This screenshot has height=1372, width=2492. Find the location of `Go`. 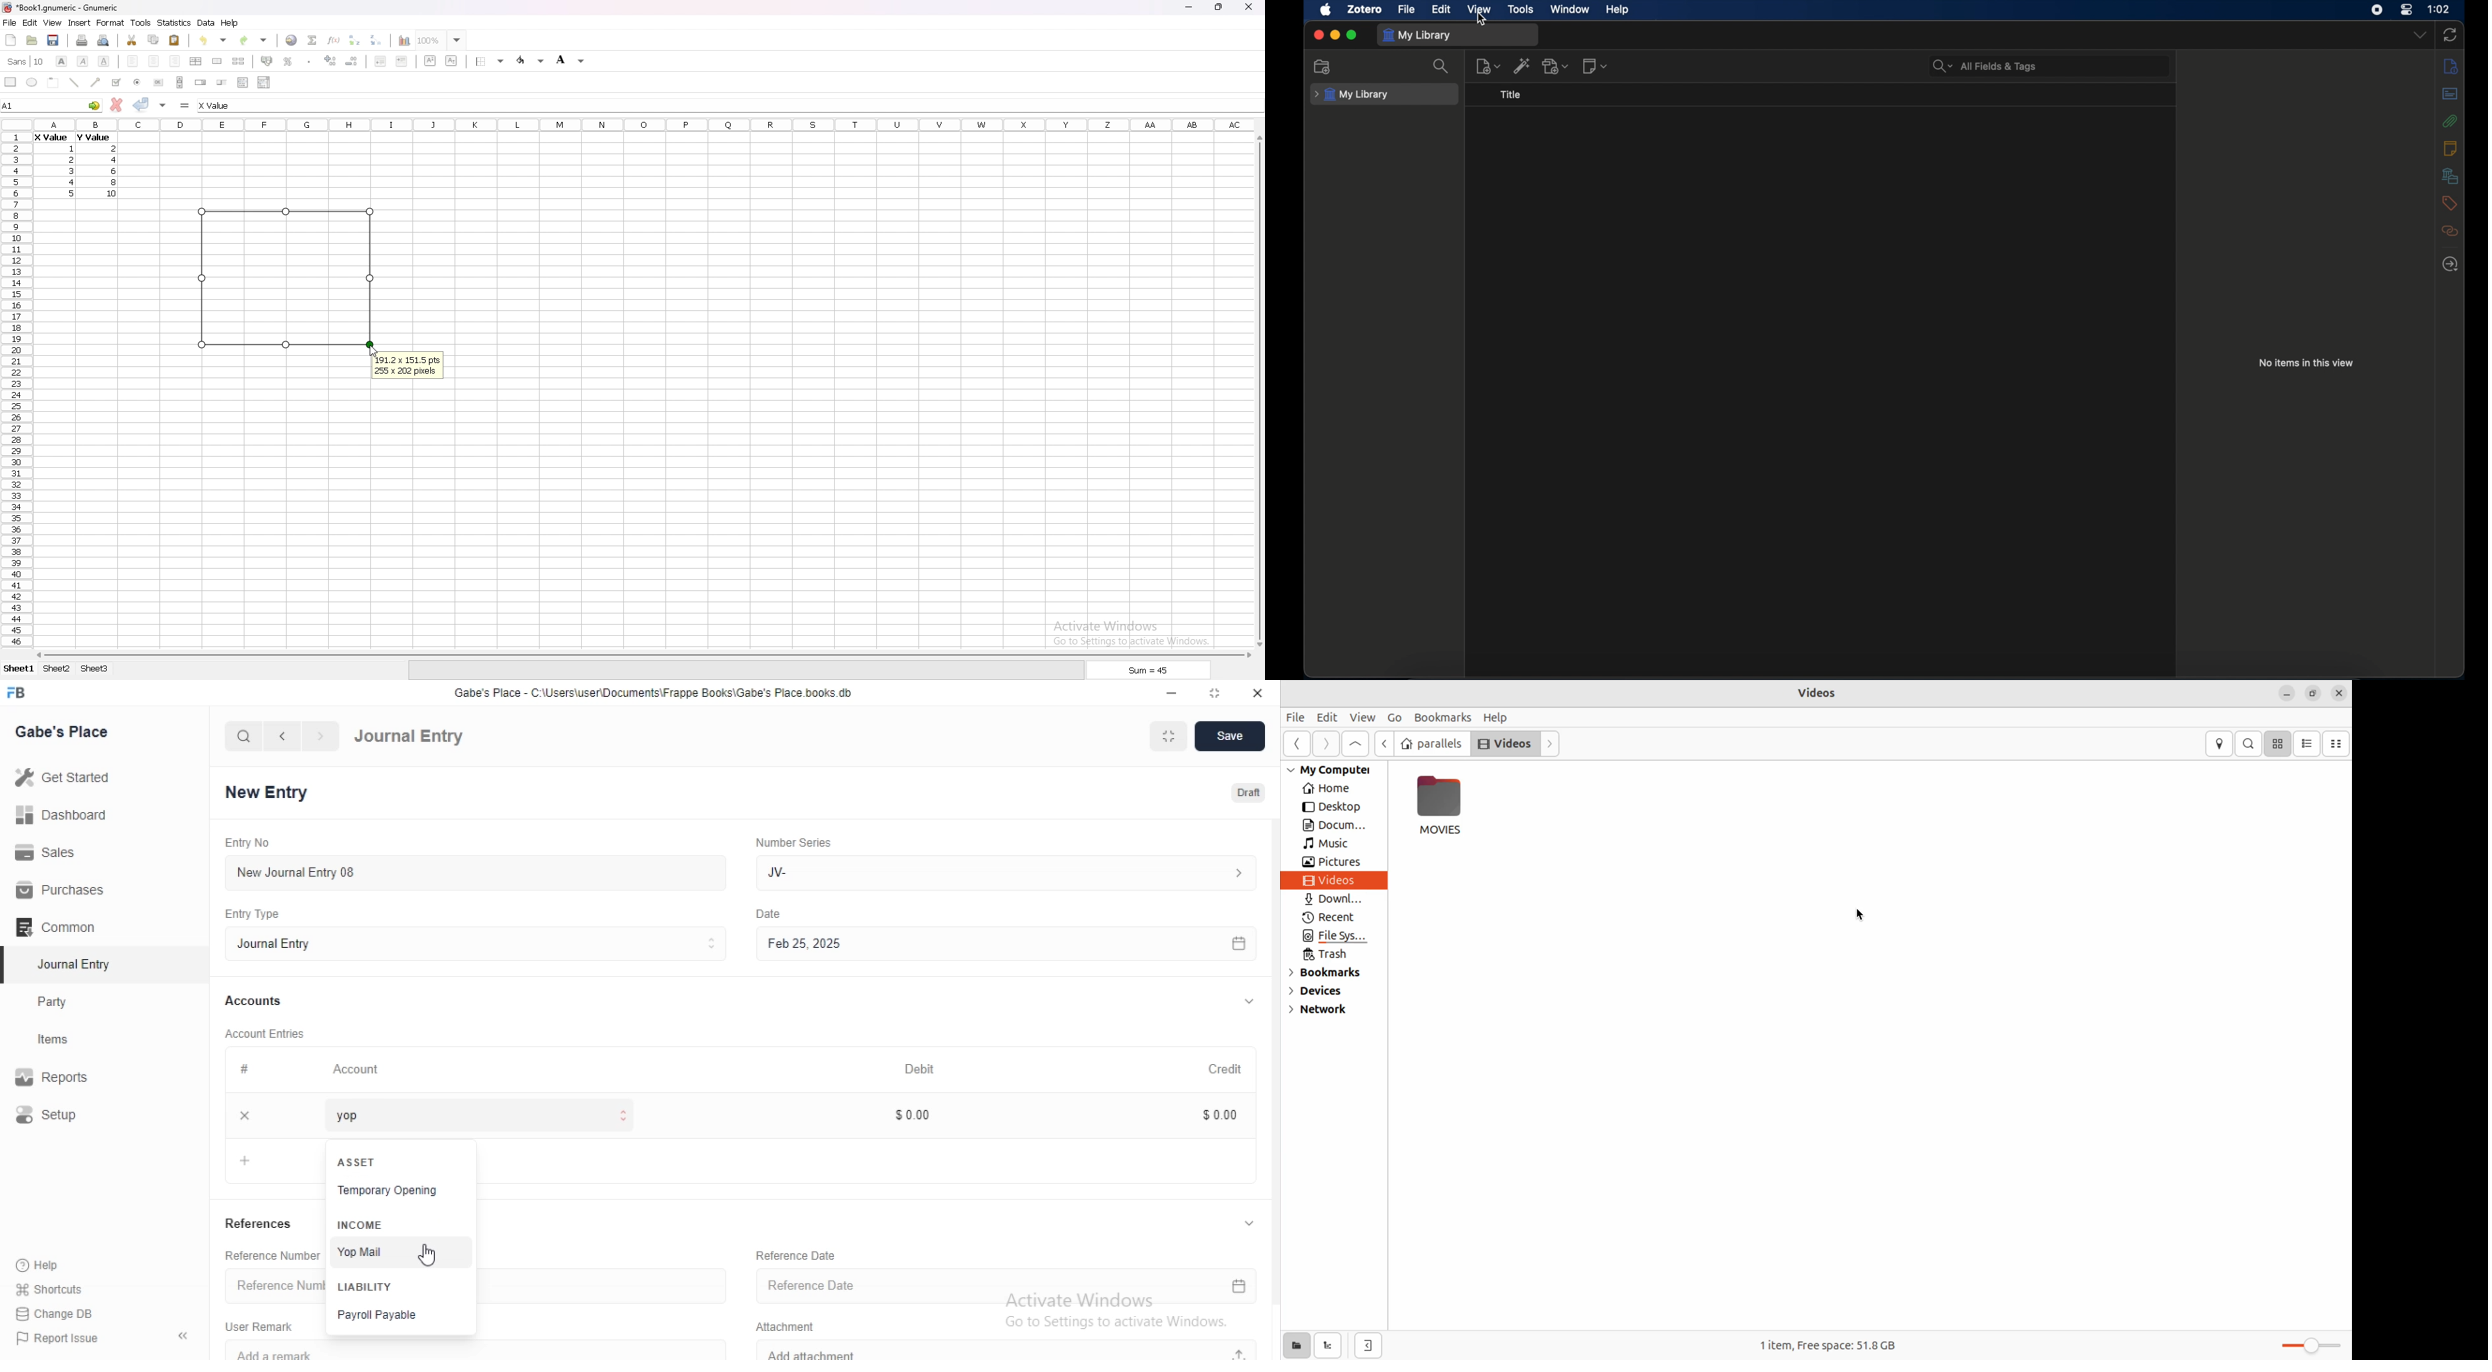

Go is located at coordinates (1394, 718).